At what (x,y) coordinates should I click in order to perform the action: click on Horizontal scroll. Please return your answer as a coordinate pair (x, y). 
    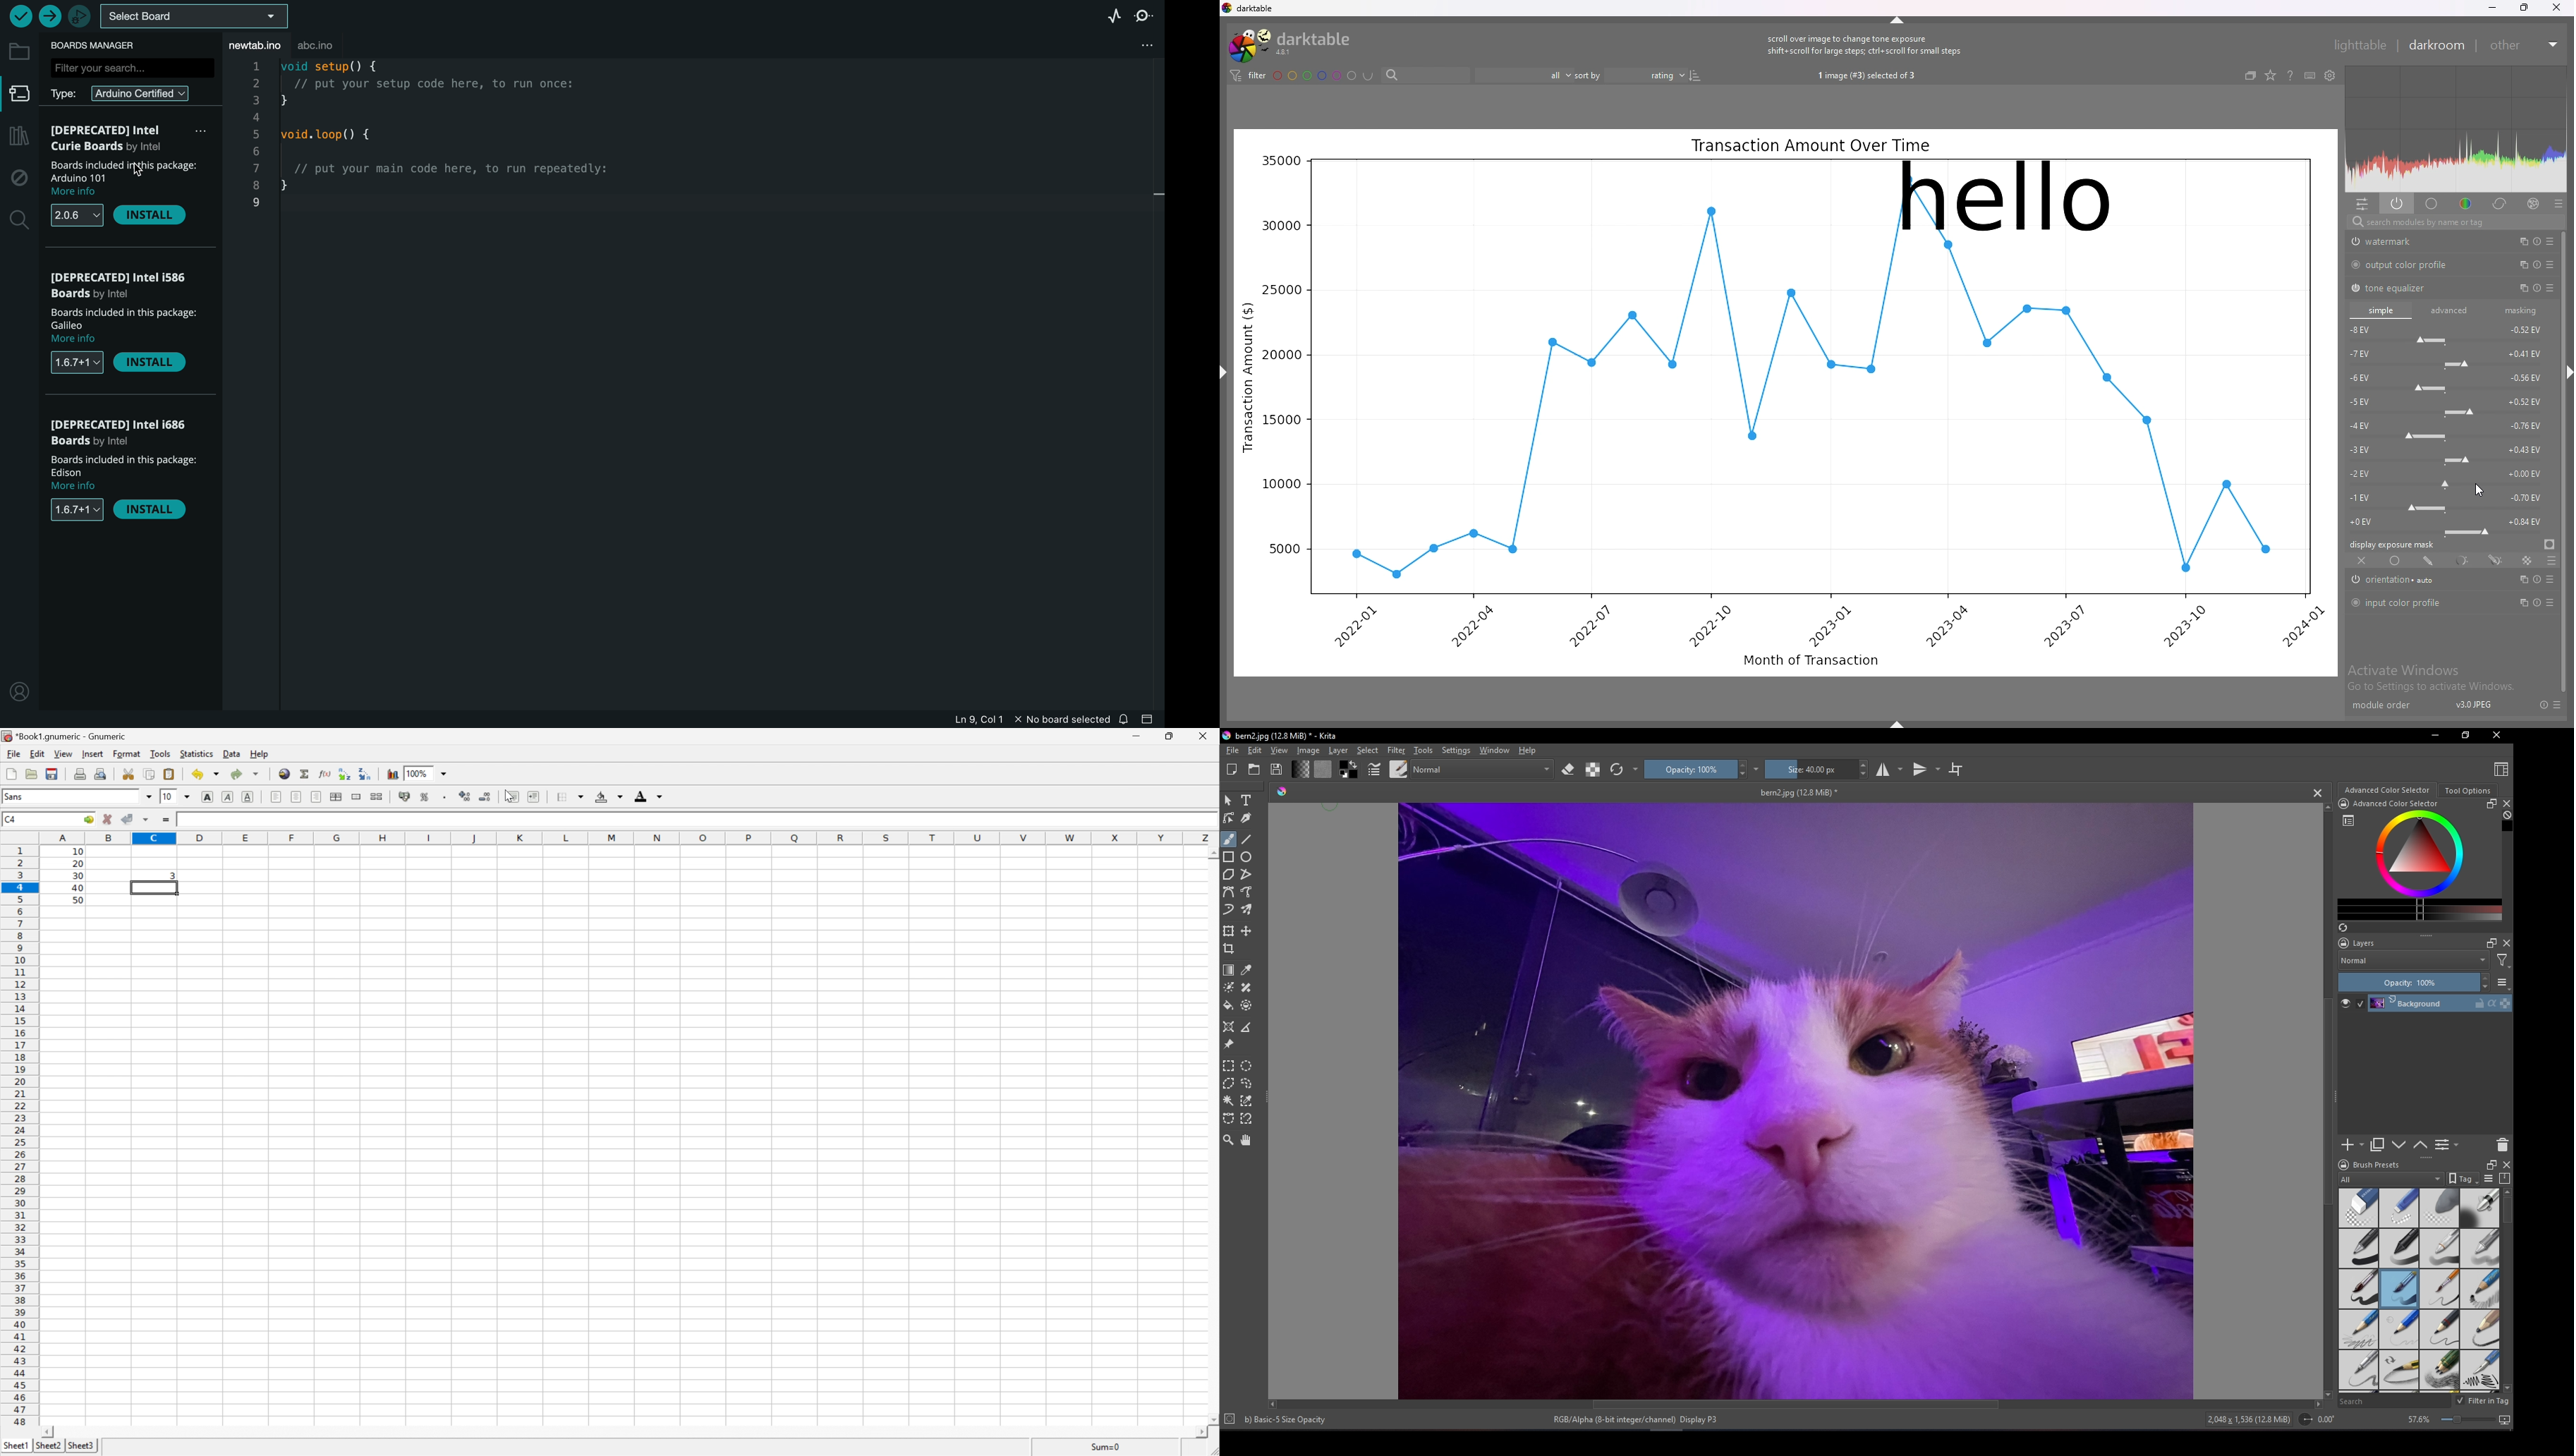
    Looking at the image, I should click on (1796, 1404).